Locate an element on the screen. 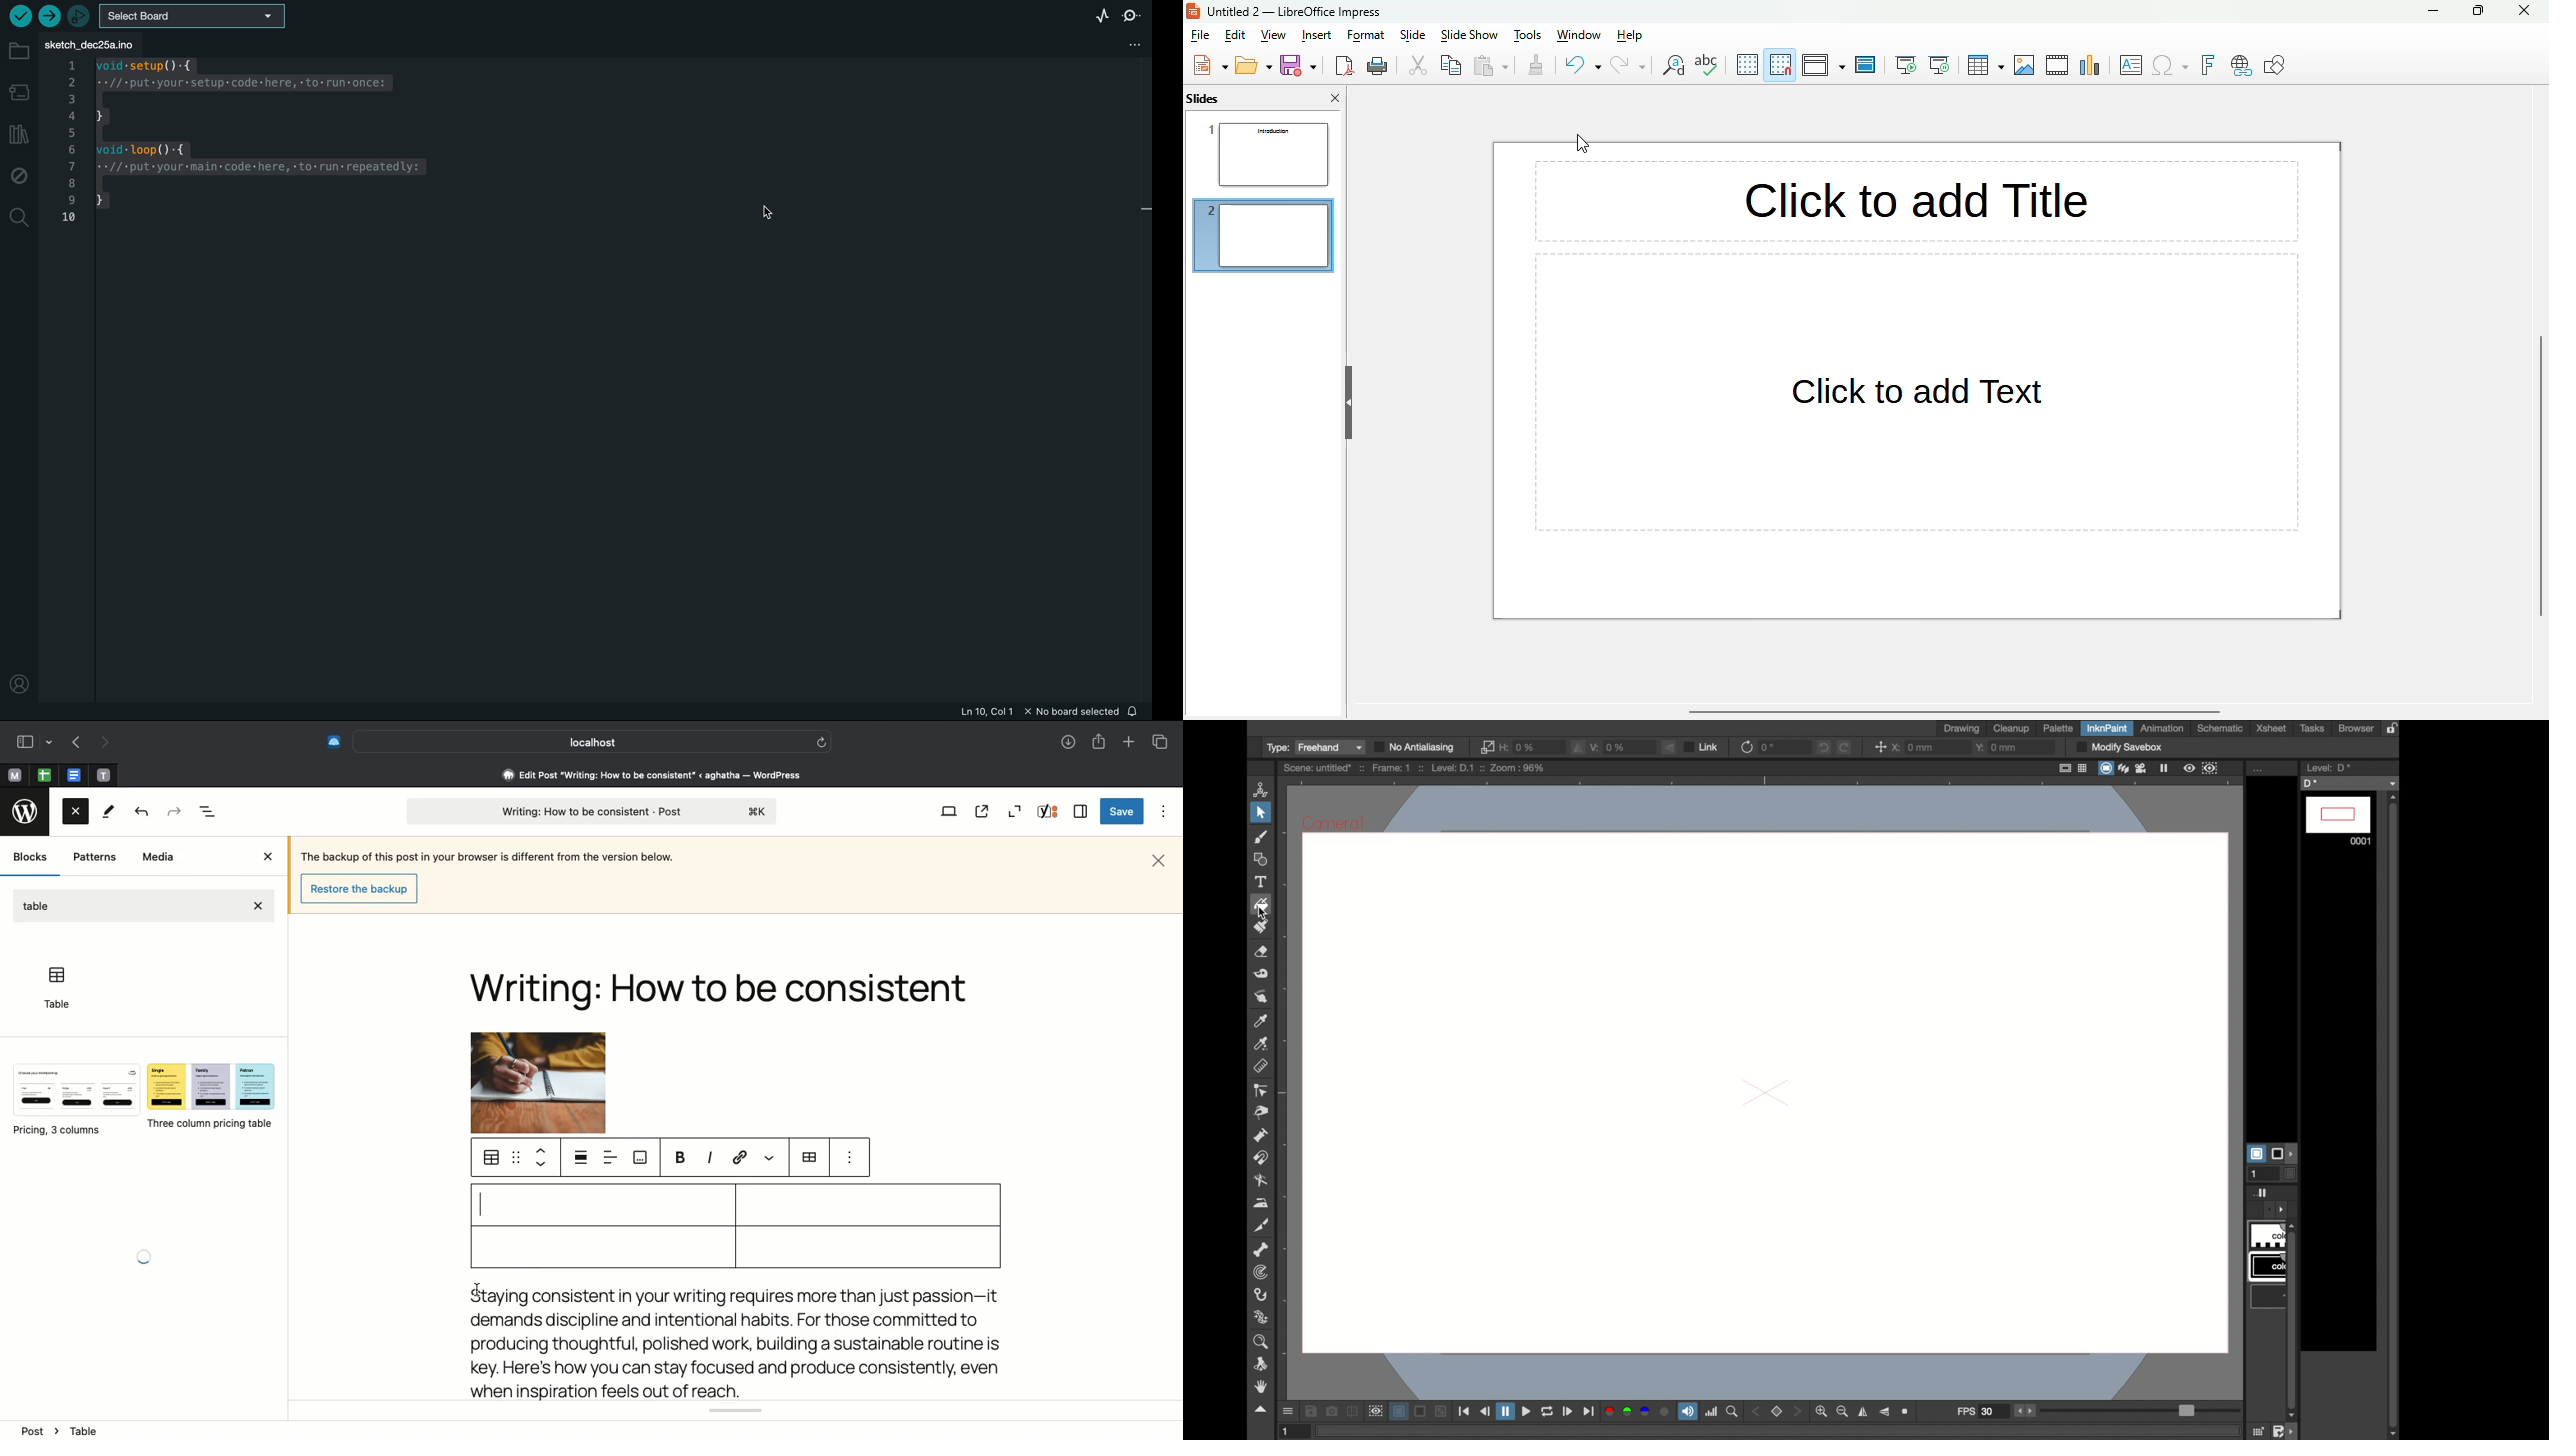 This screenshot has width=2576, height=1456. pause is located at coordinates (1506, 1411).